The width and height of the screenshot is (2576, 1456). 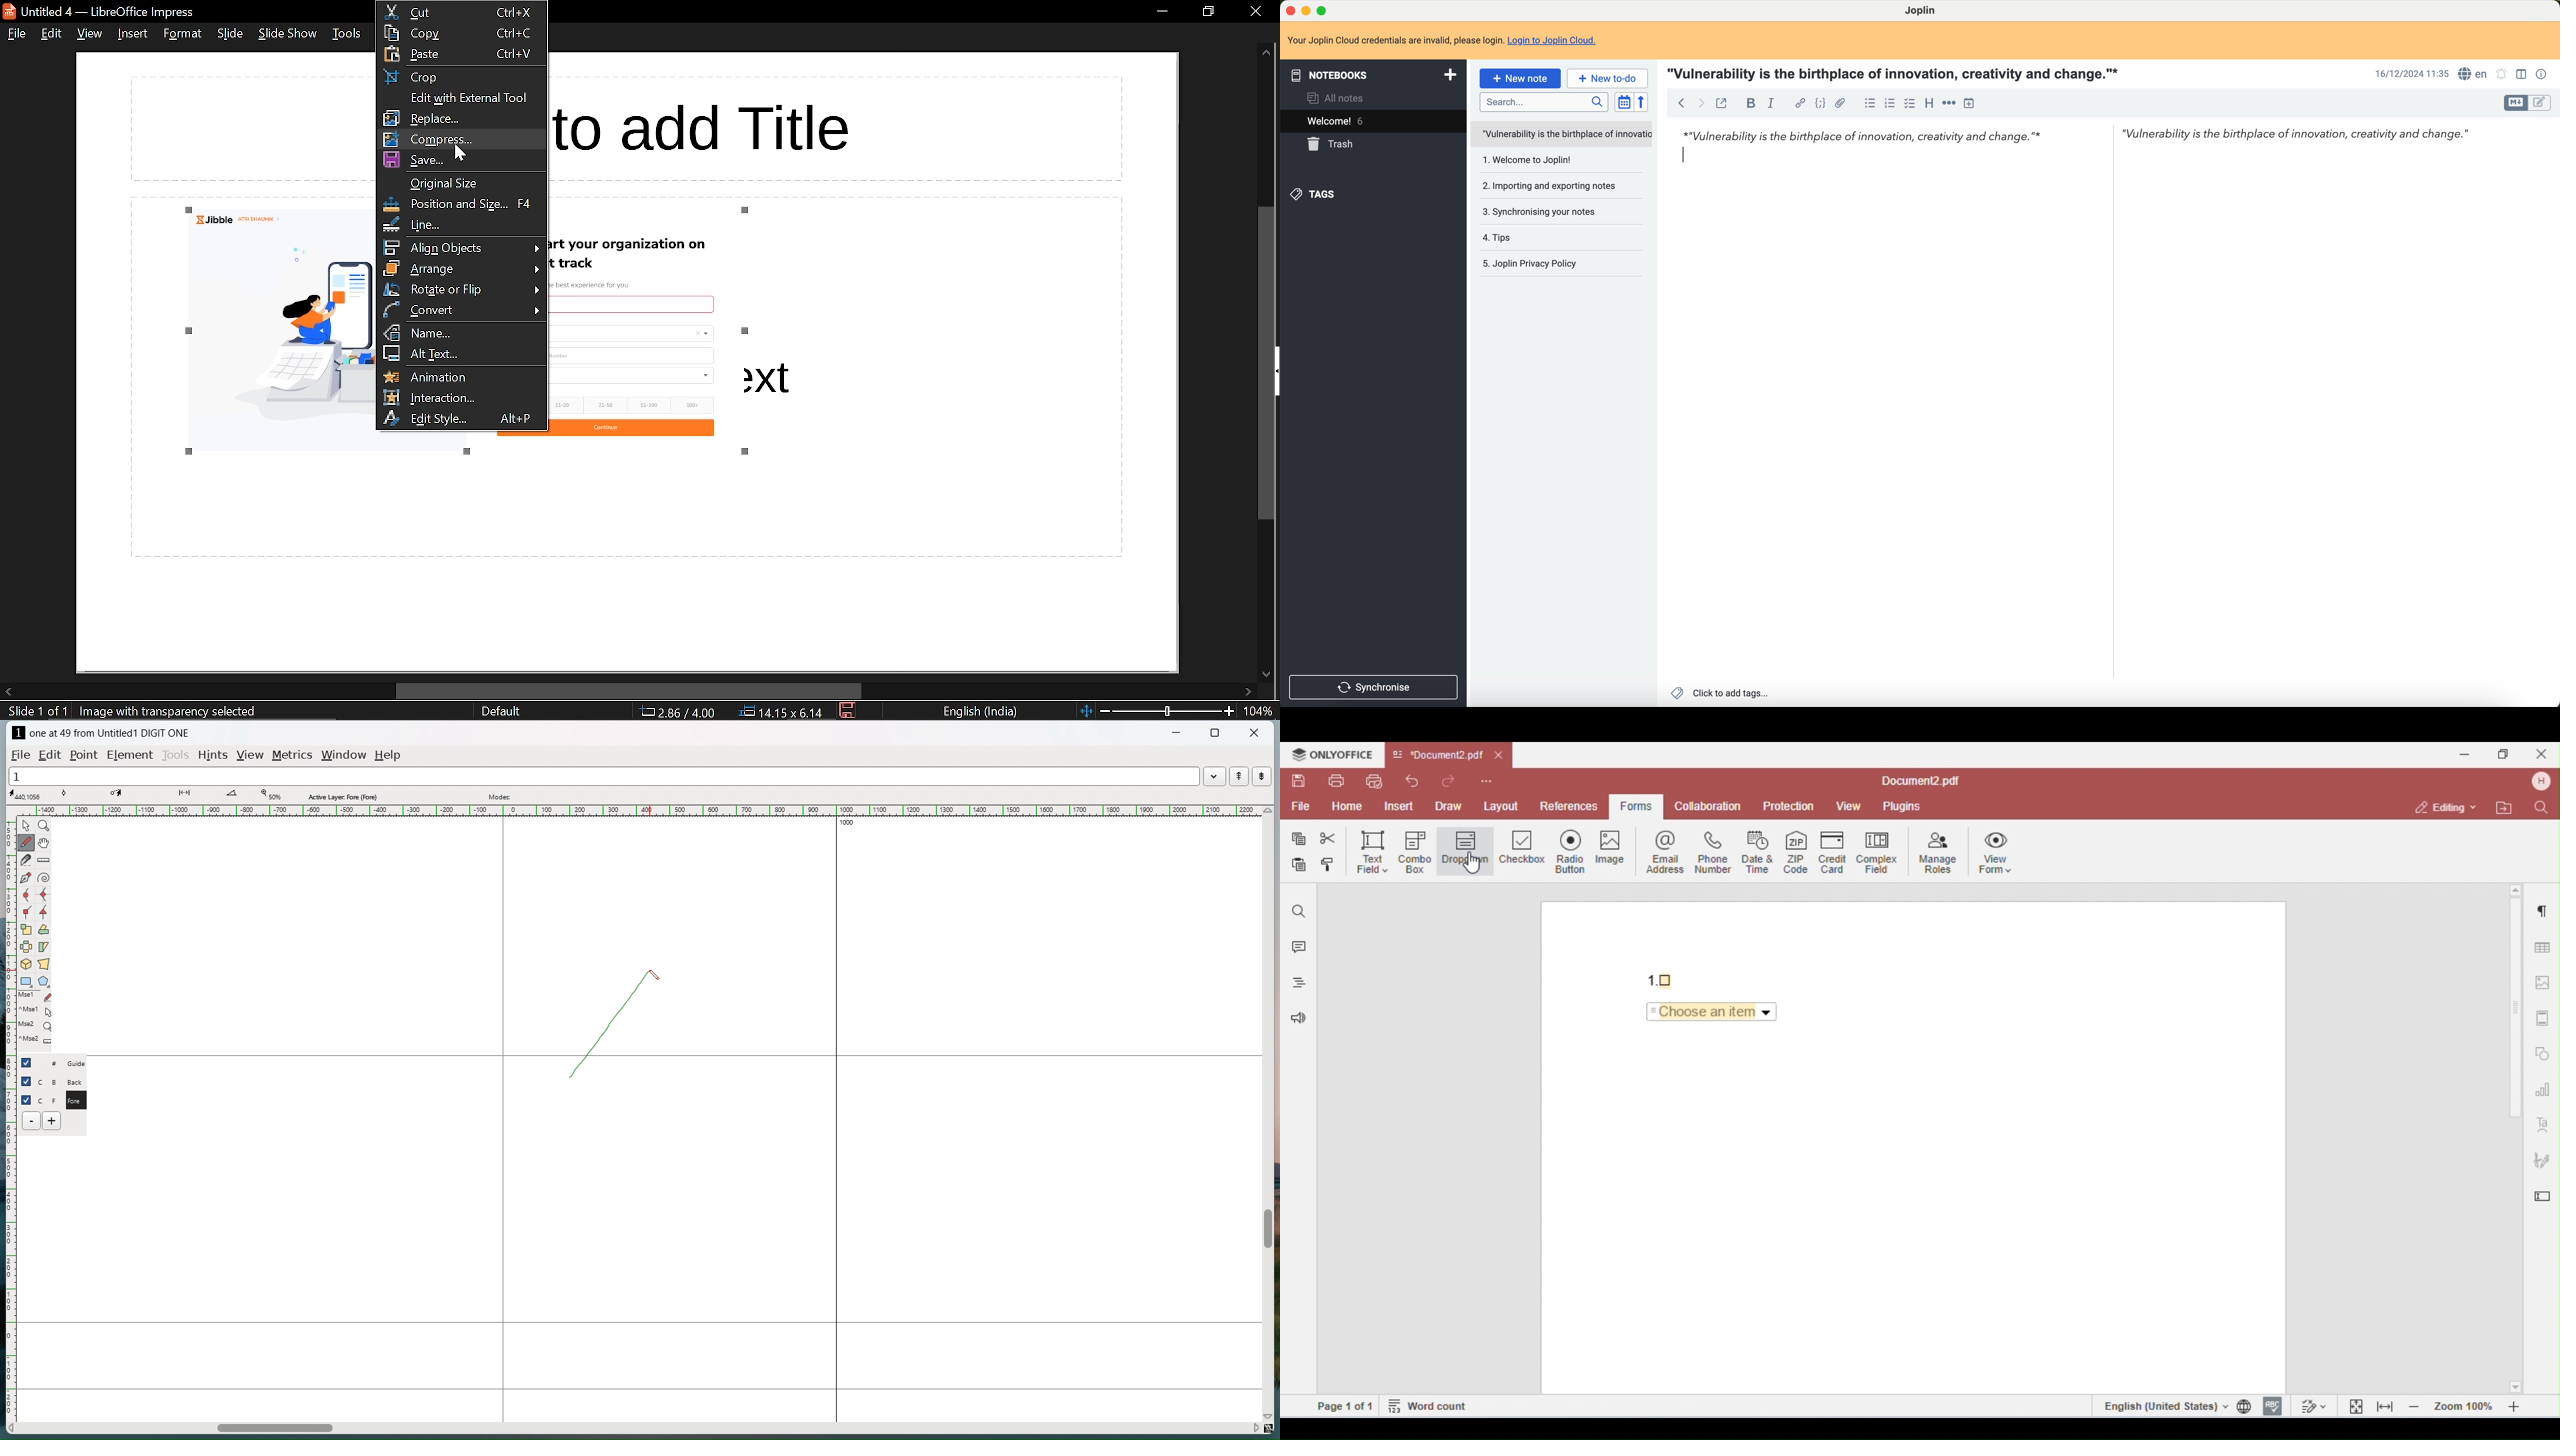 What do you see at coordinates (29, 1062) in the screenshot?
I see `checkbox` at bounding box center [29, 1062].